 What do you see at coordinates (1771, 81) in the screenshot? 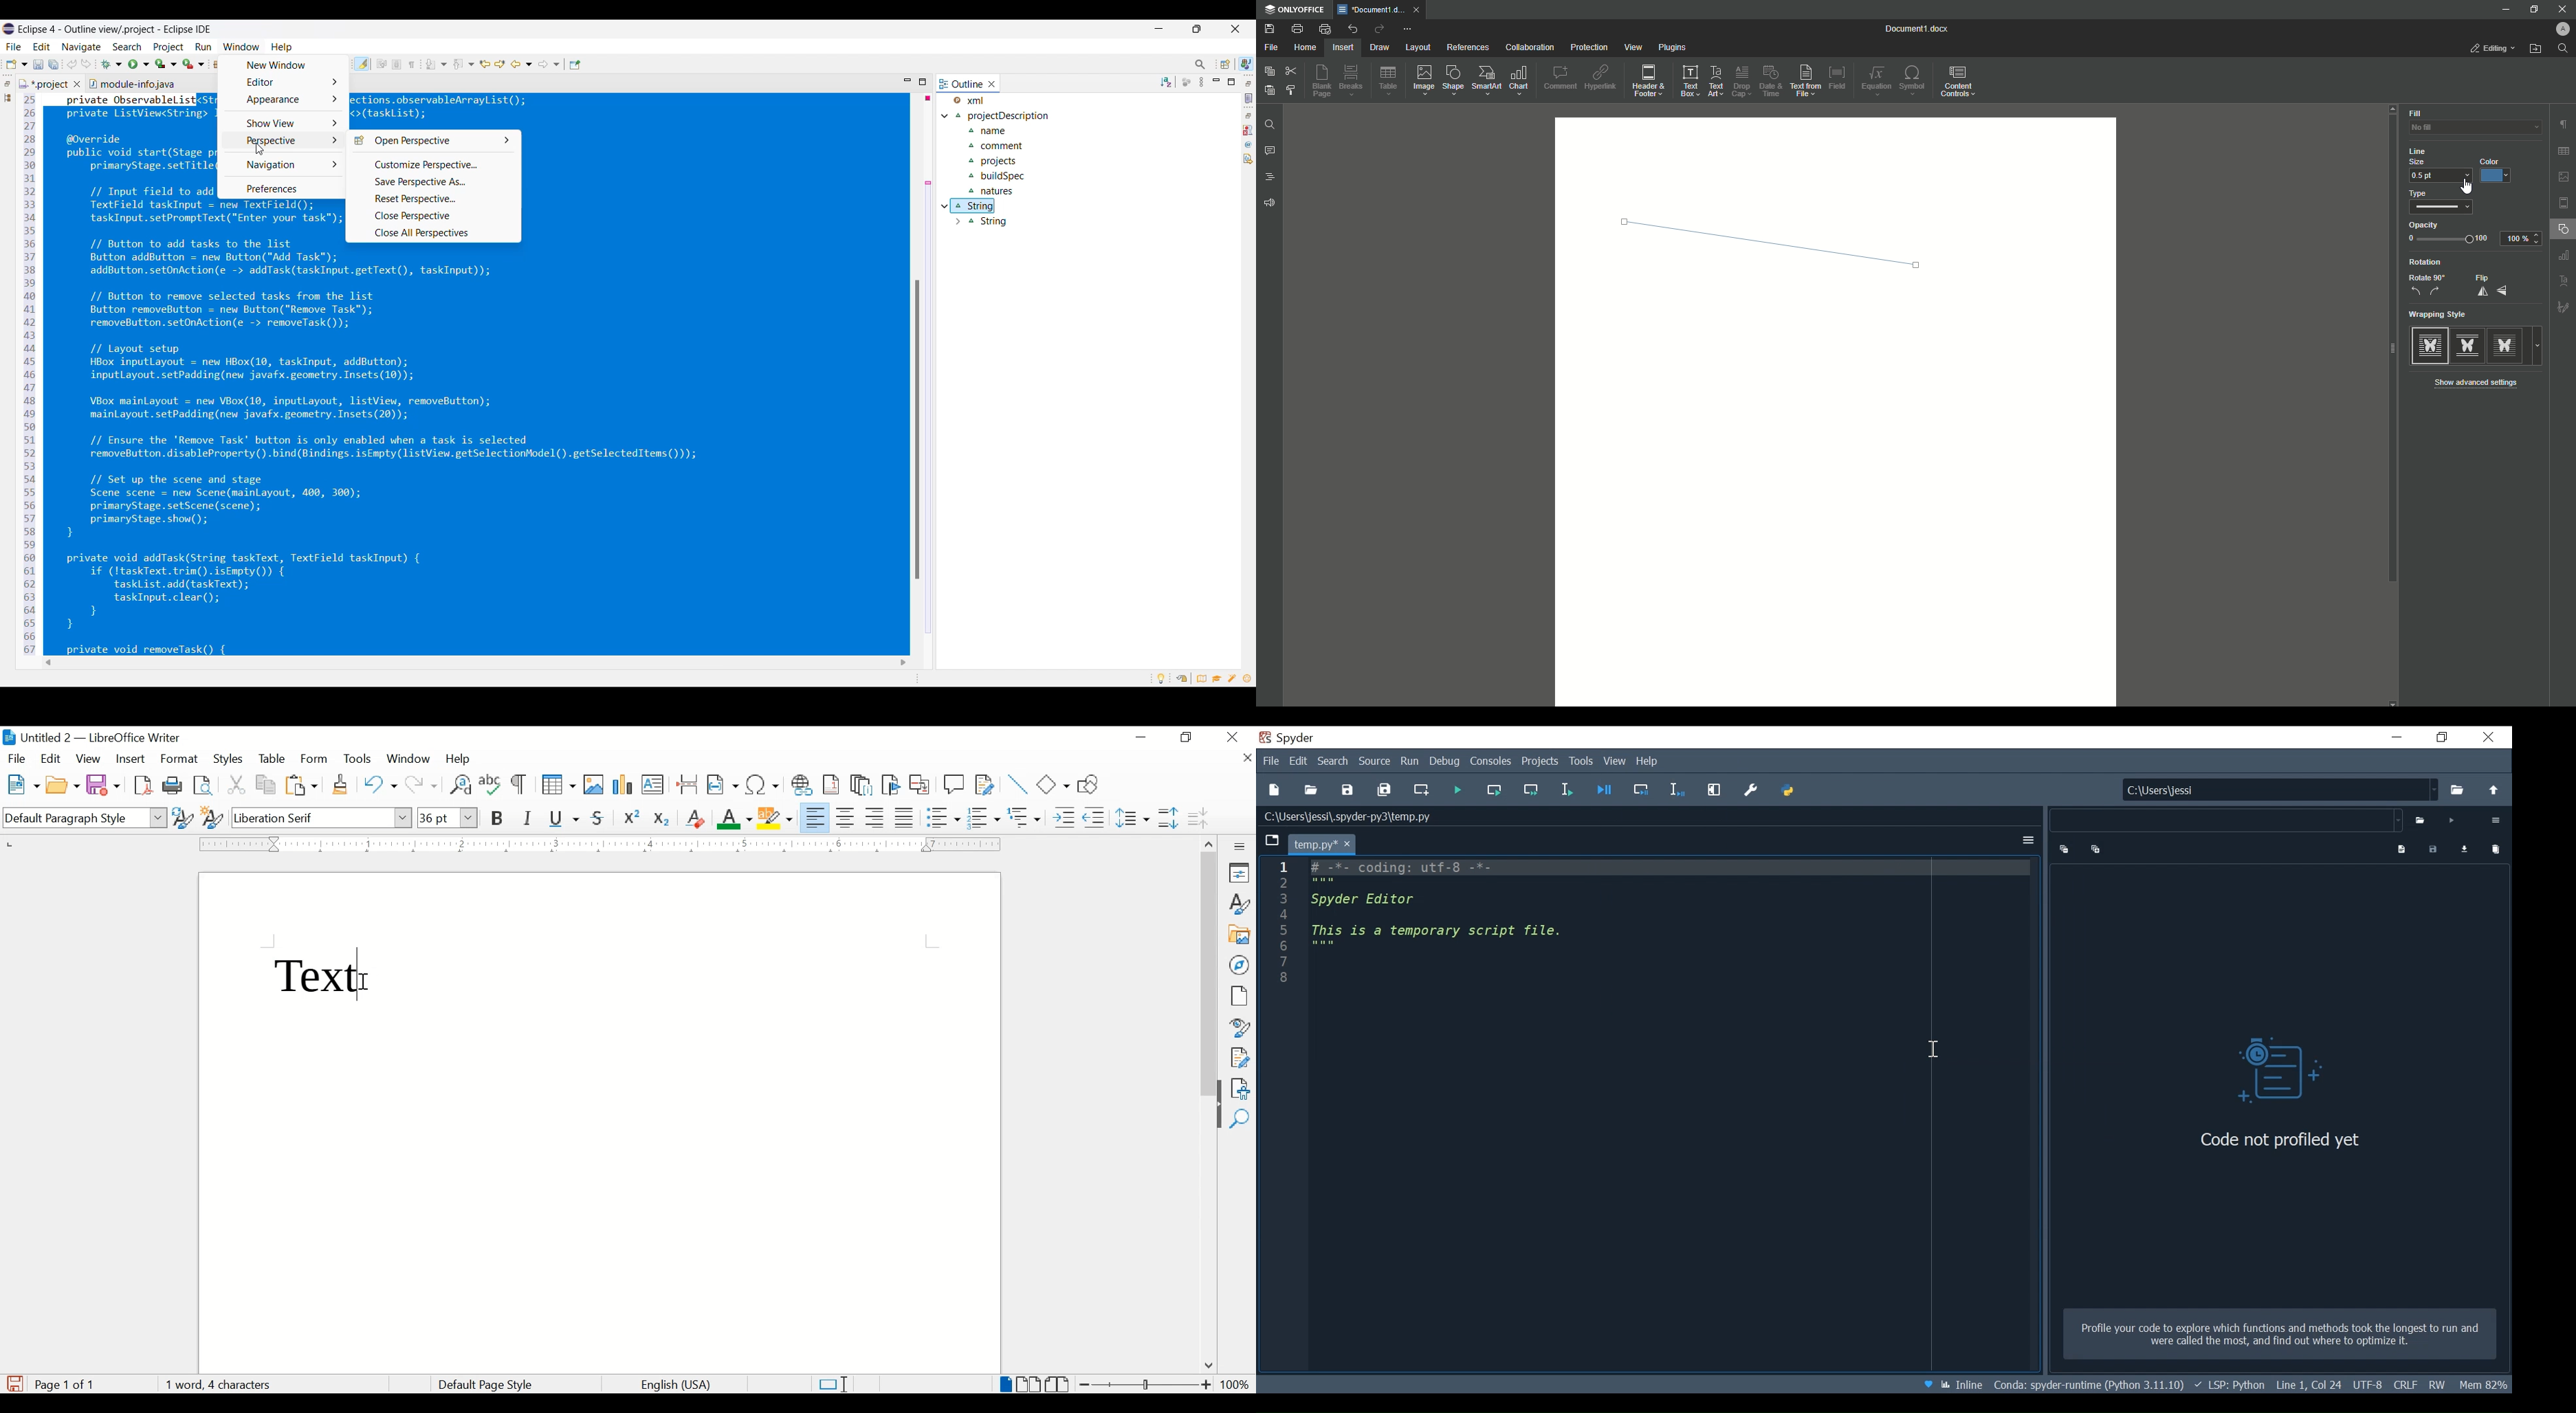
I see `Date and Time` at bounding box center [1771, 81].